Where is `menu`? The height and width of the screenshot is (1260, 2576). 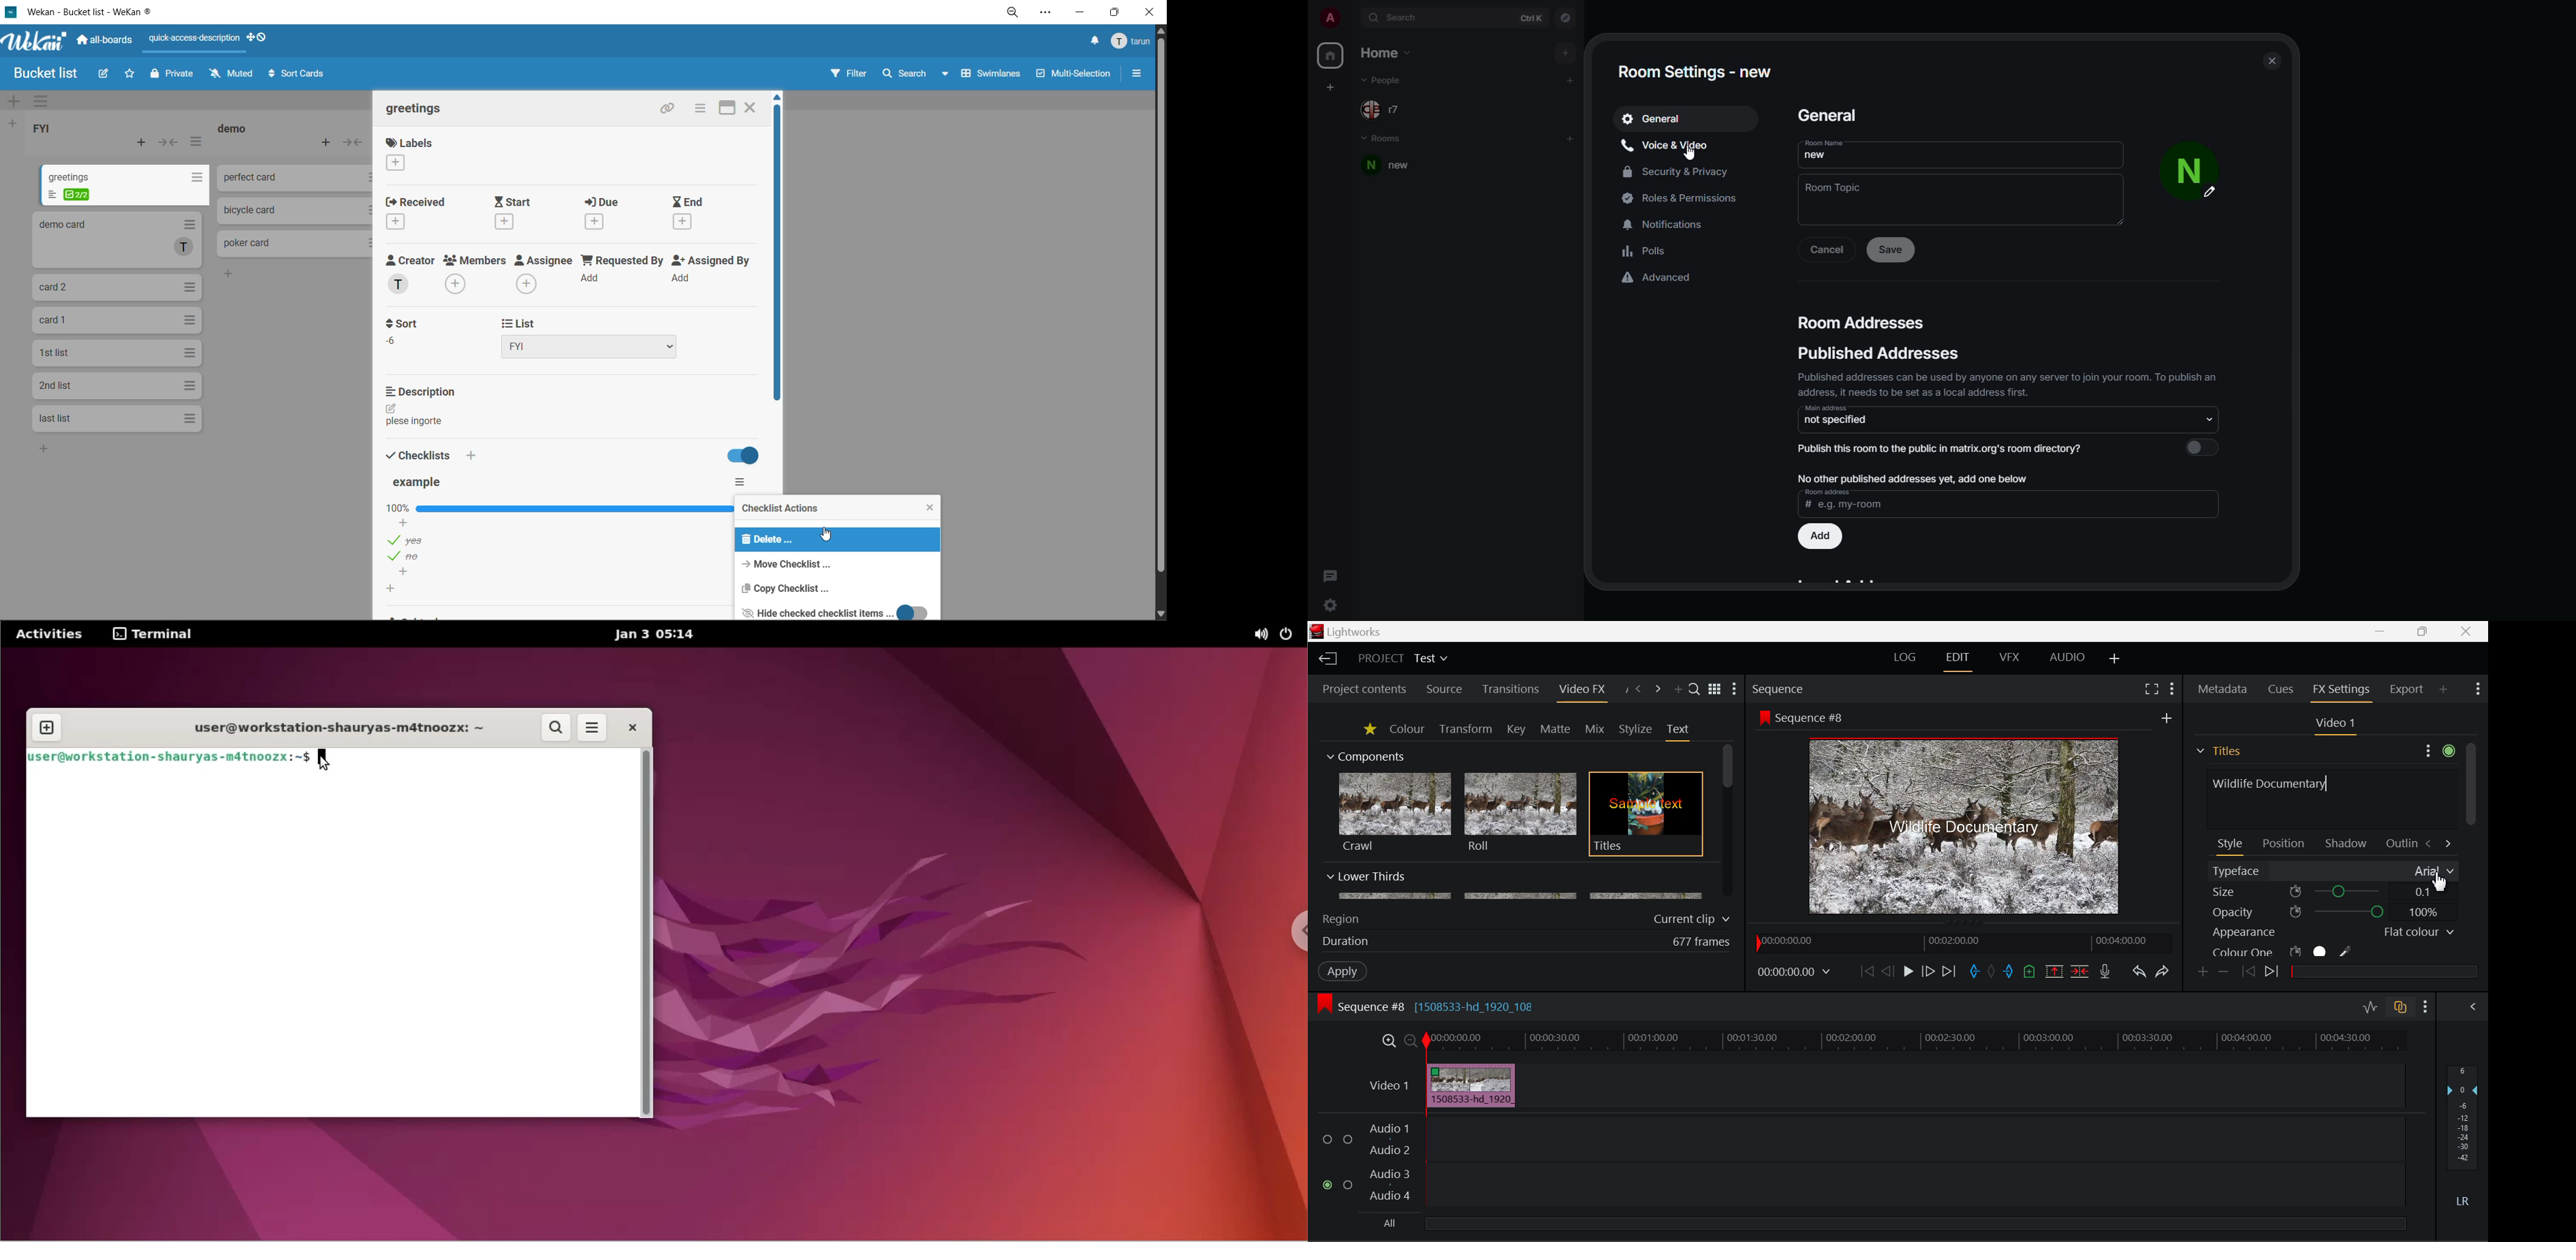 menu is located at coordinates (1127, 41).